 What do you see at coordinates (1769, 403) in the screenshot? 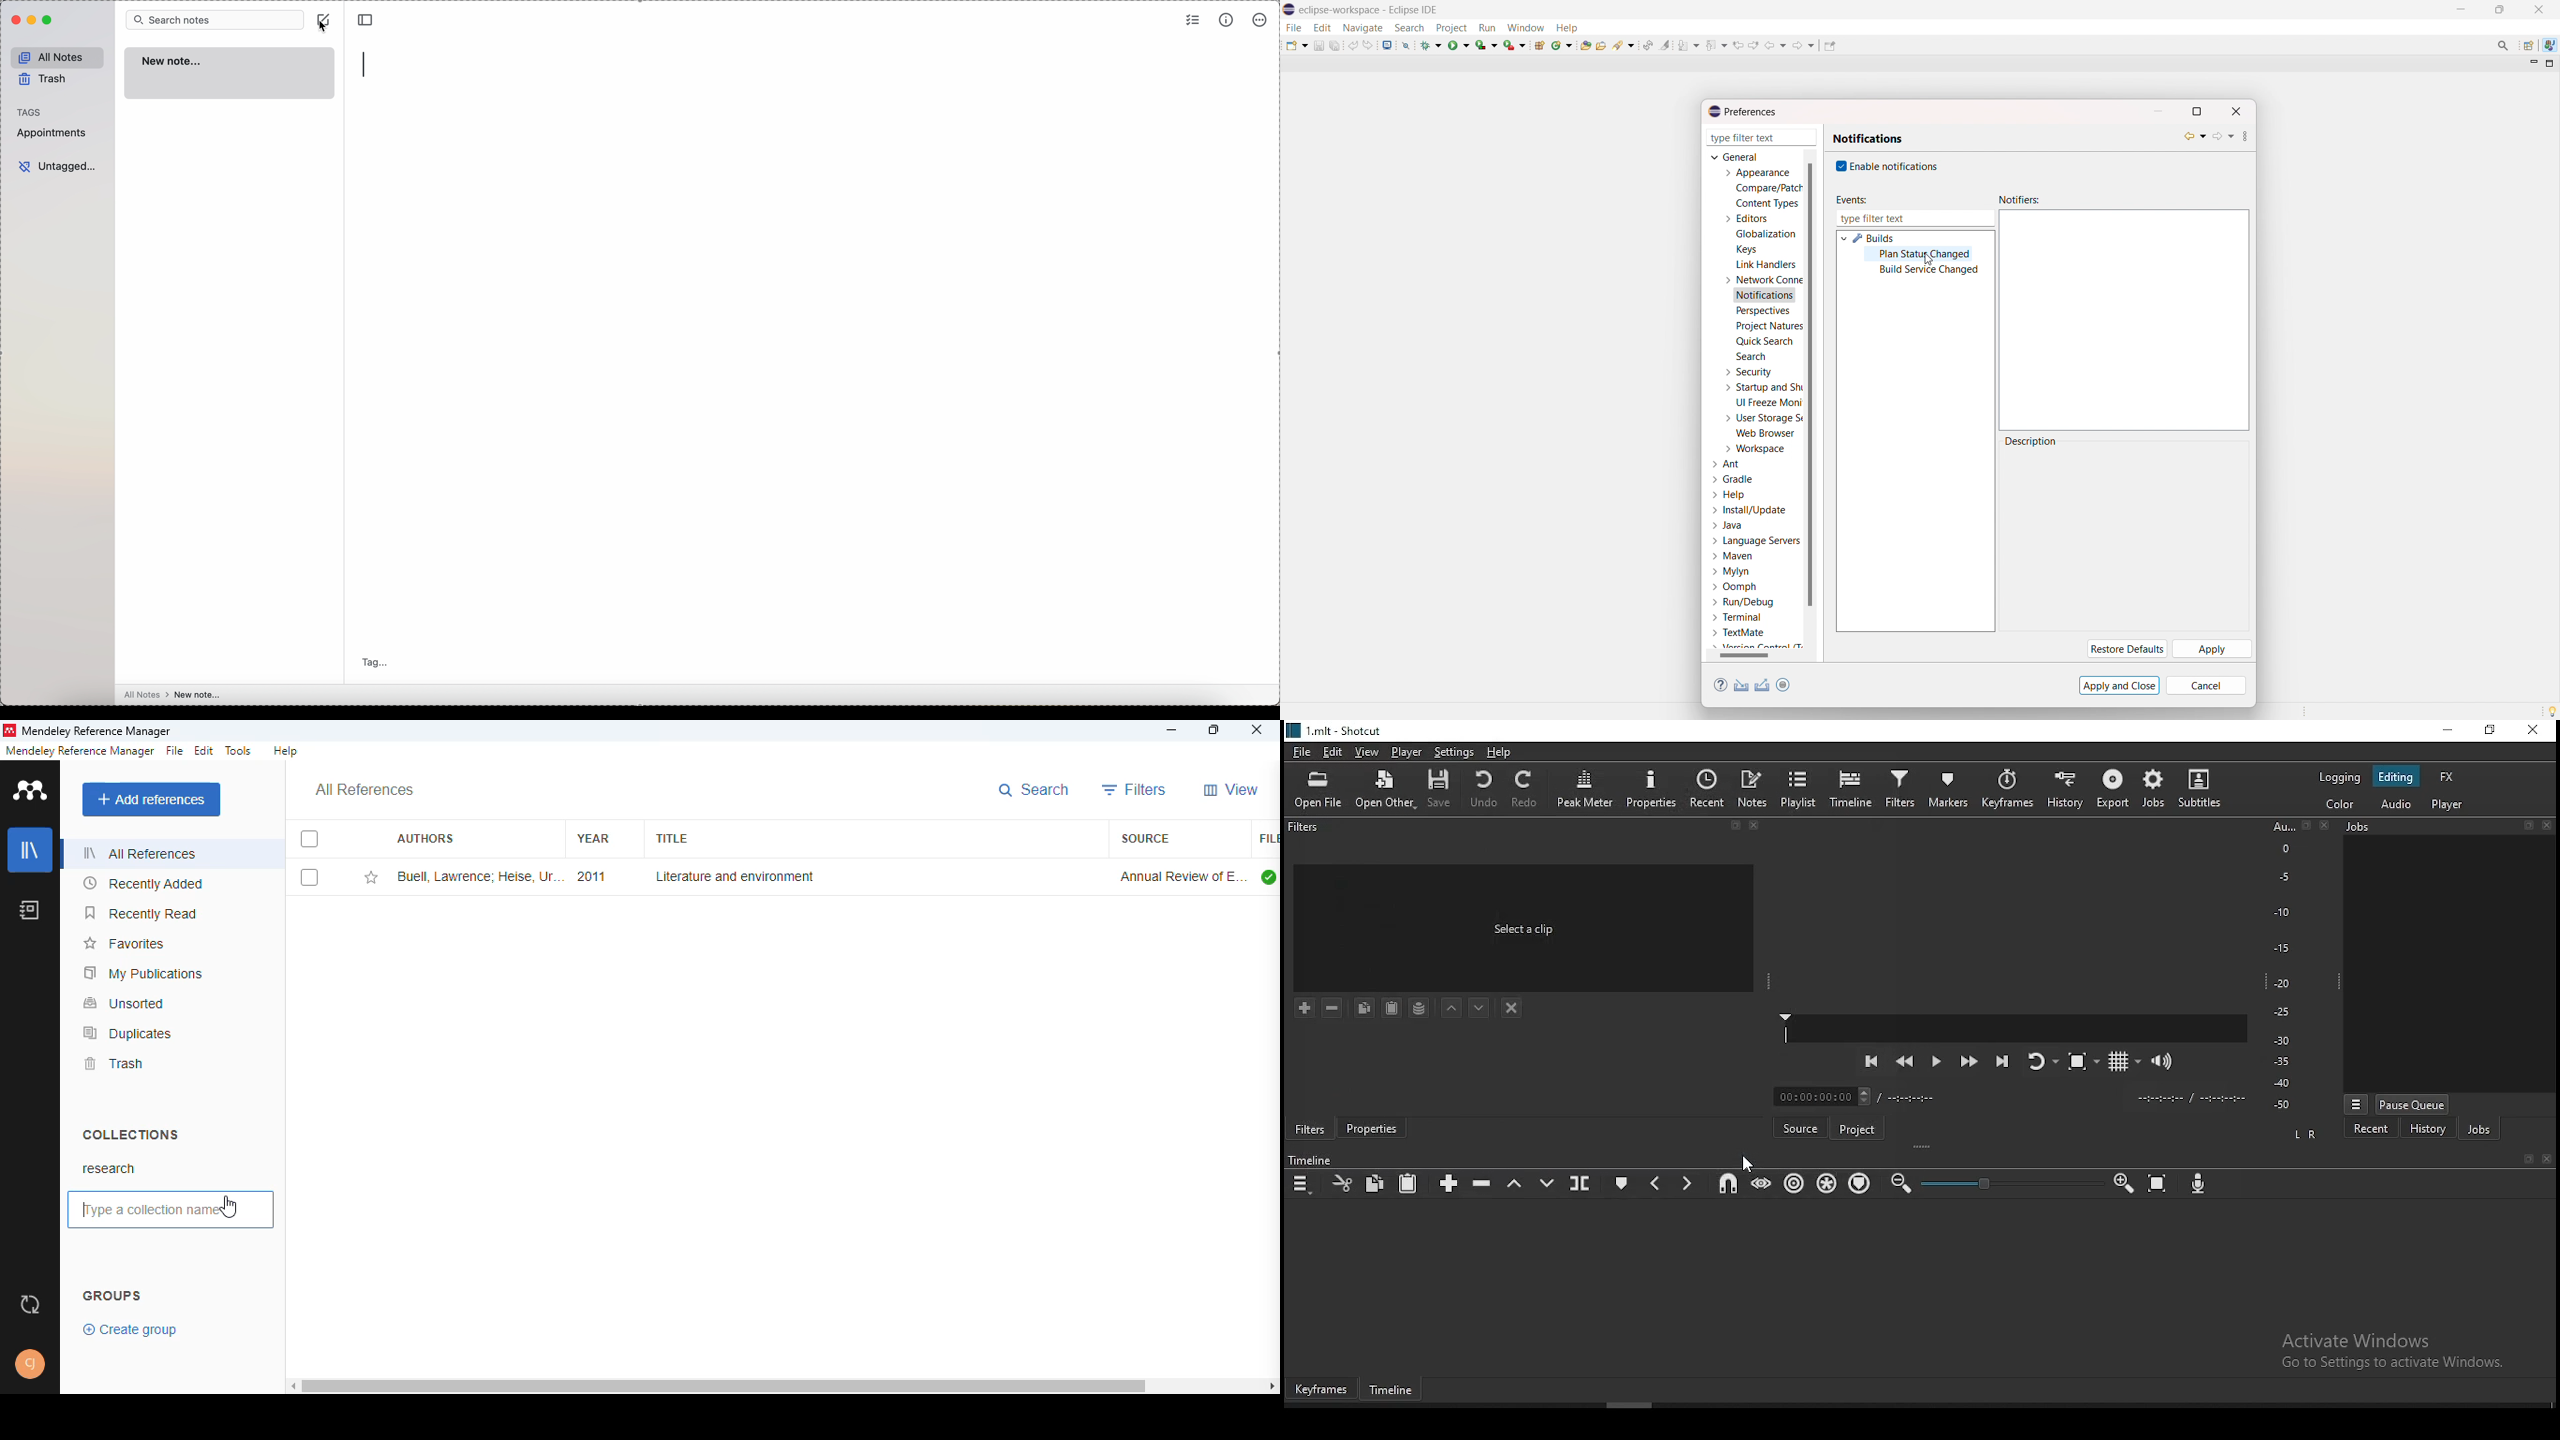
I see `UI freeze monitoring` at bounding box center [1769, 403].